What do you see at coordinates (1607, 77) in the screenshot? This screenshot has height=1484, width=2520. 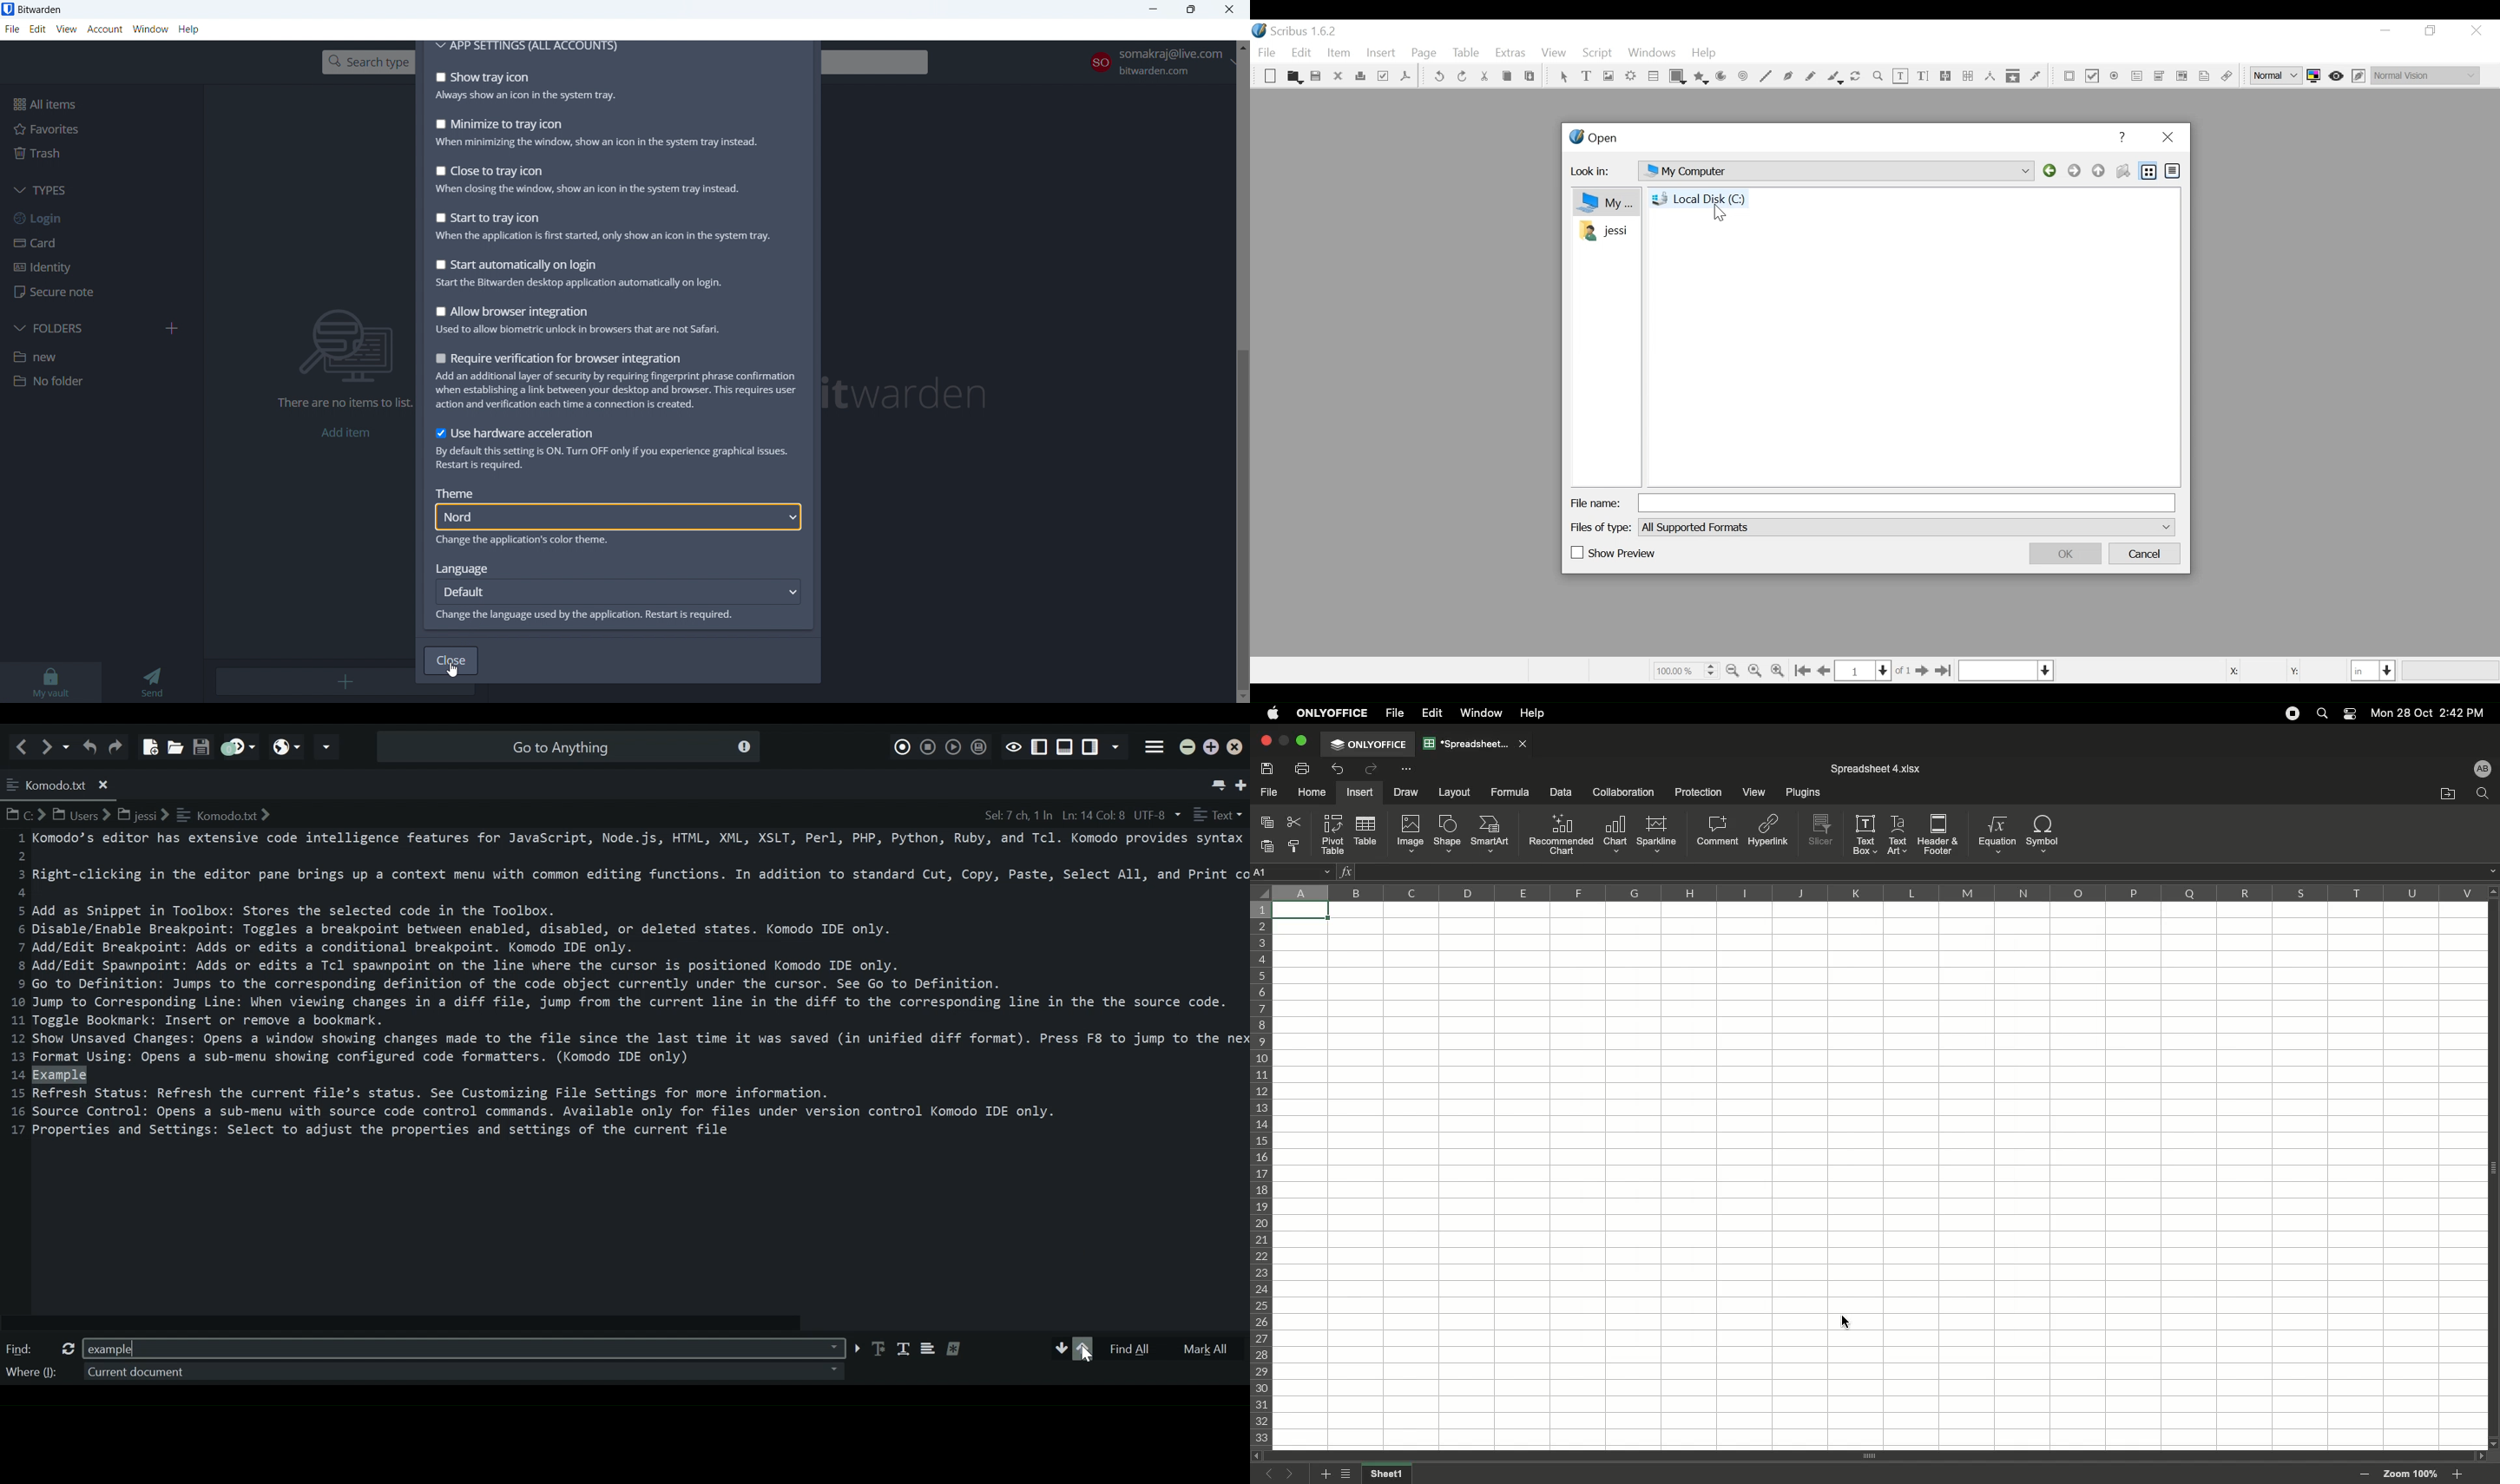 I see `Image Frame` at bounding box center [1607, 77].